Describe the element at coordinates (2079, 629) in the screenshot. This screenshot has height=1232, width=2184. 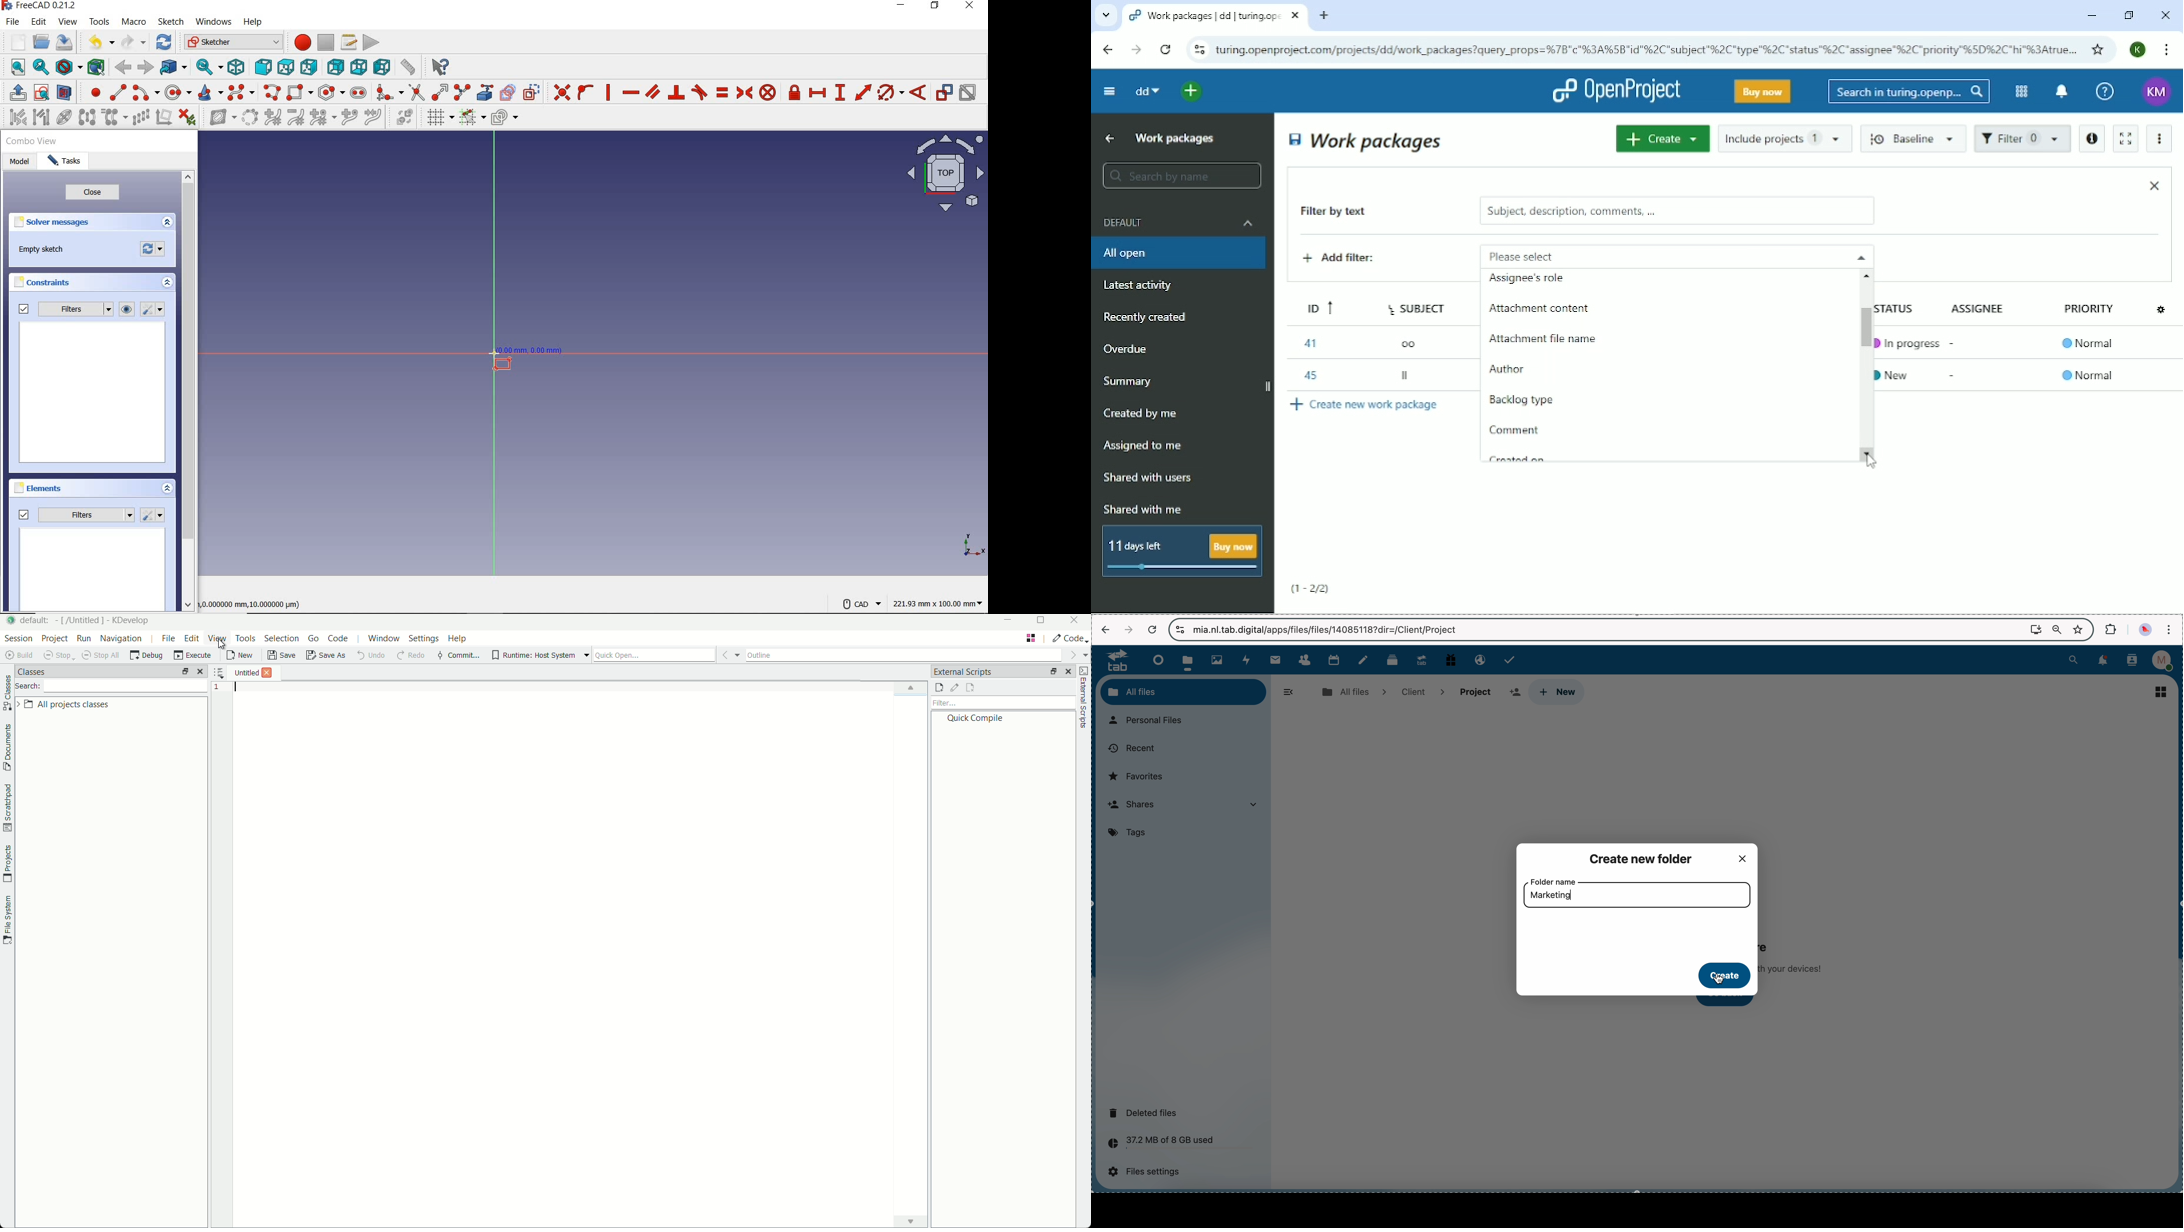
I see `favorites` at that location.